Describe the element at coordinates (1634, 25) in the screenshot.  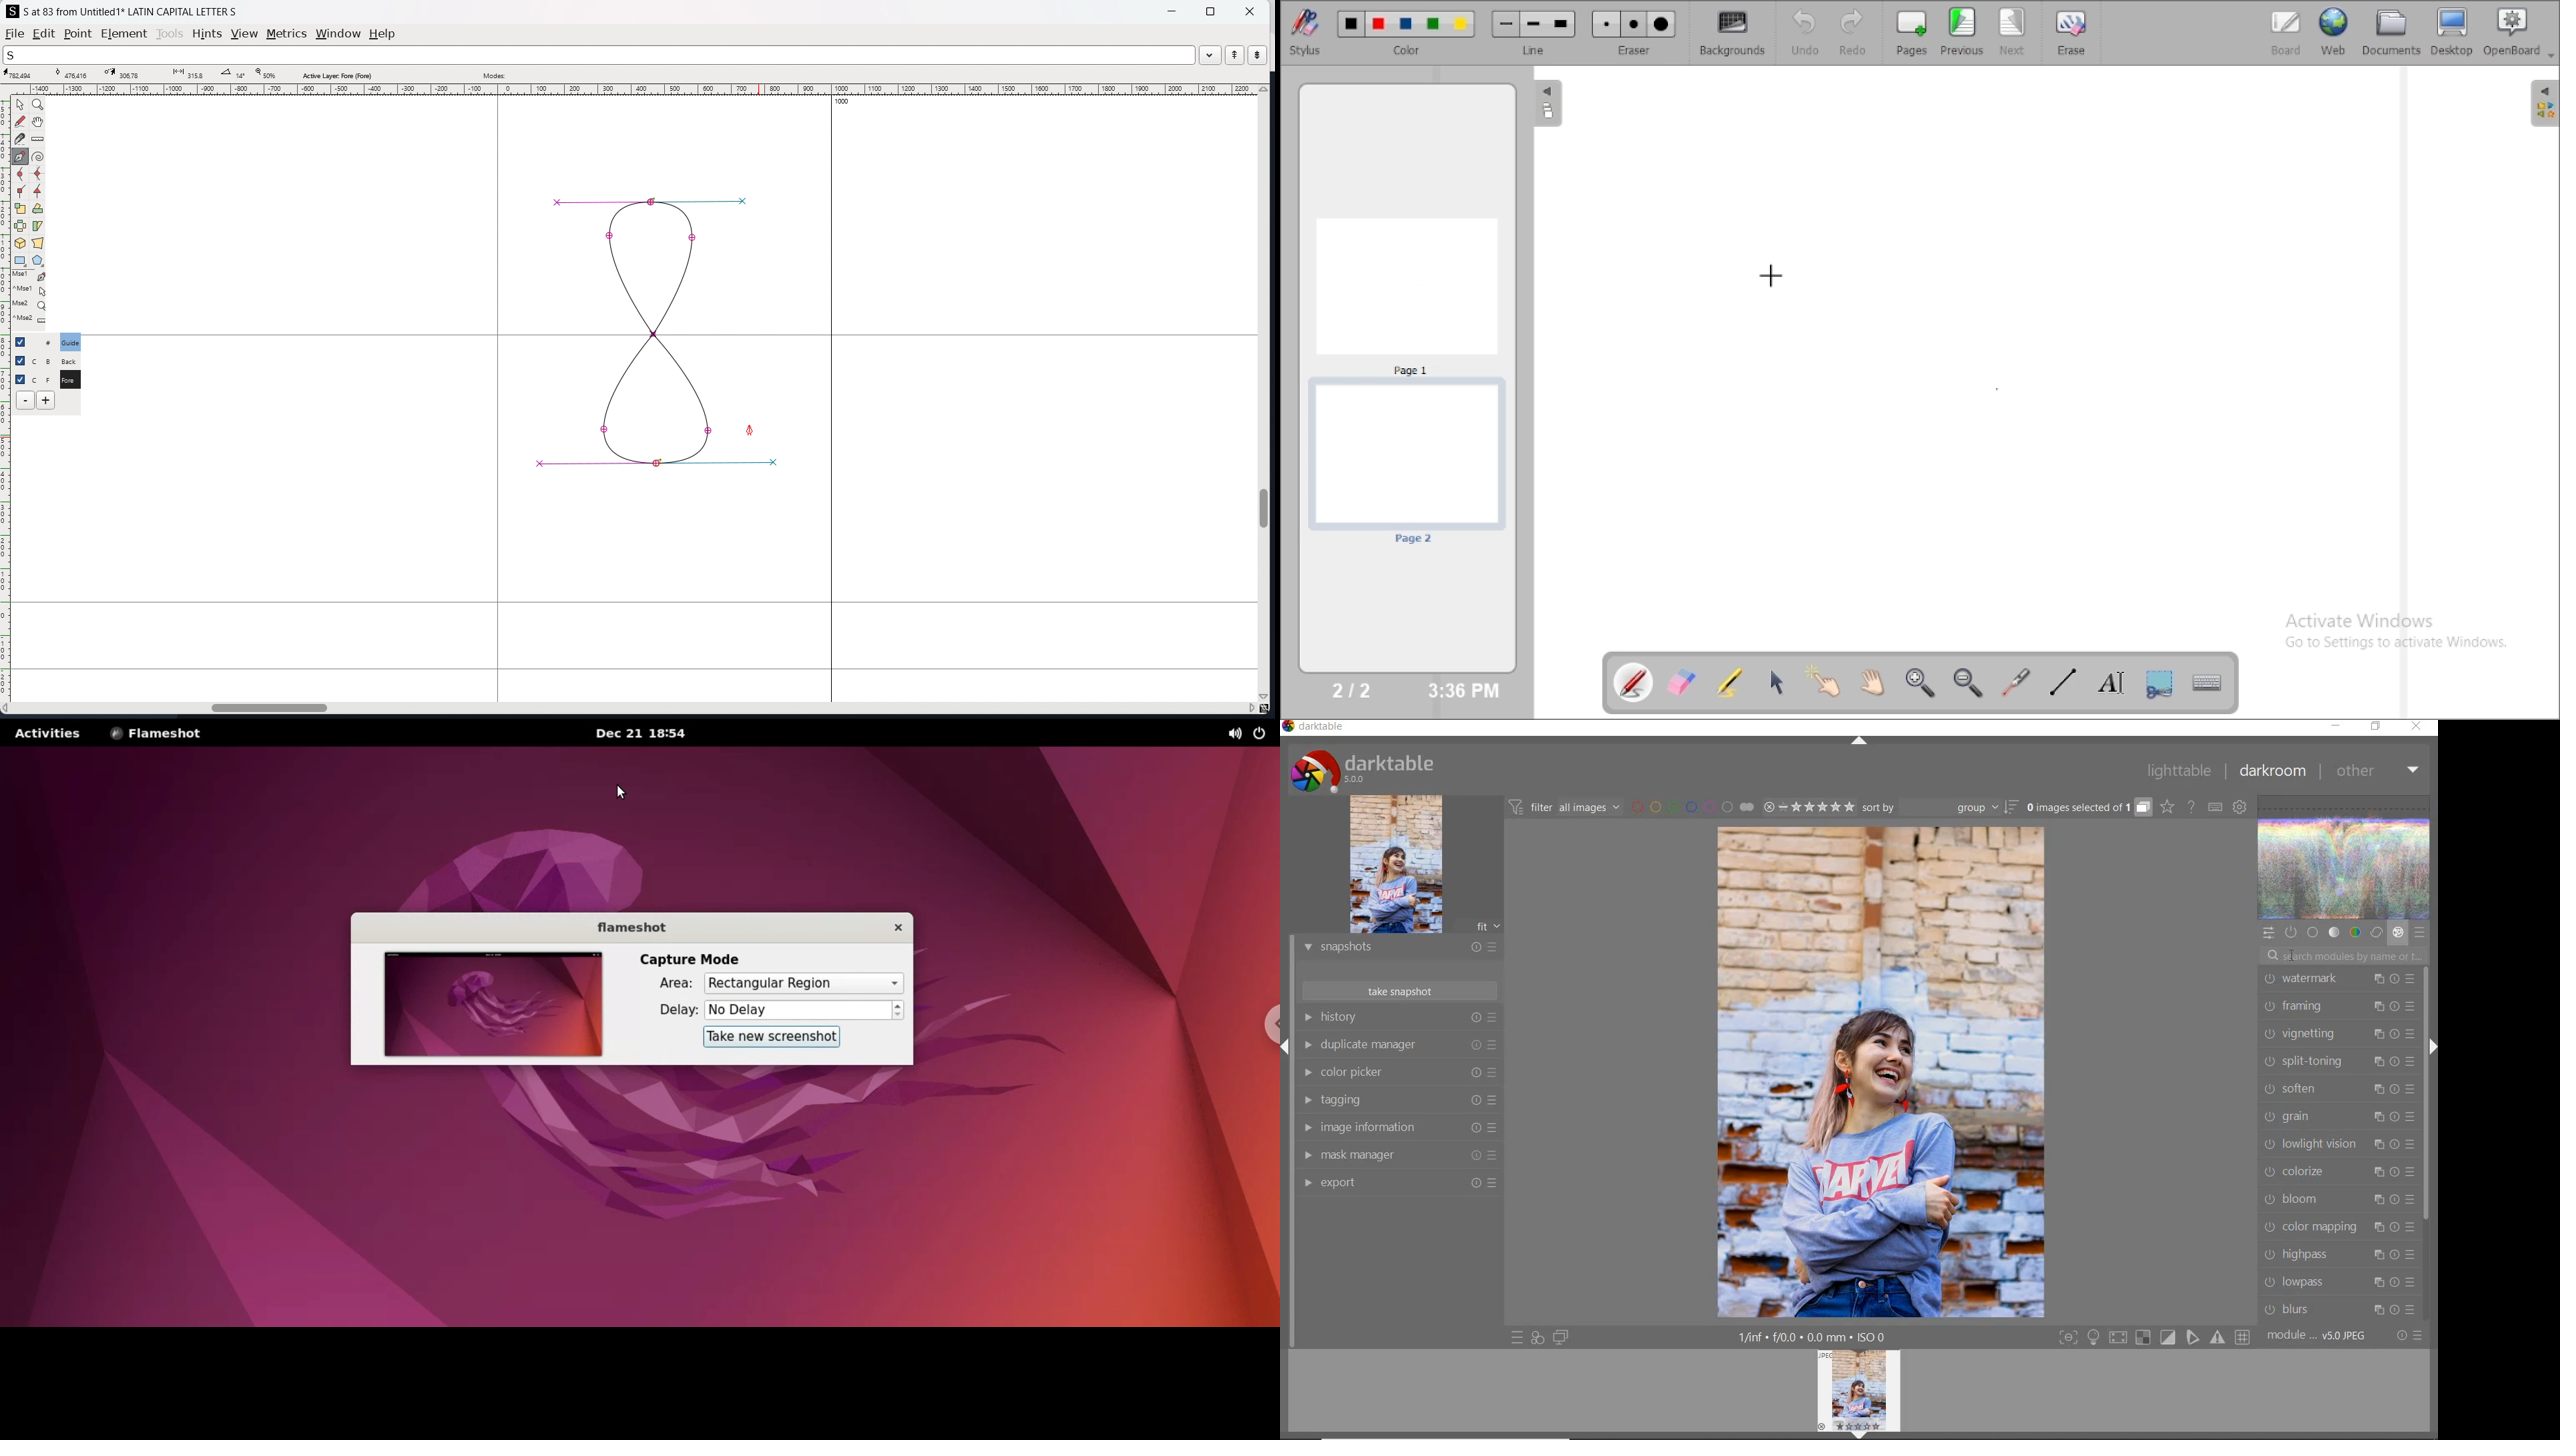
I see `Medium eraser` at that location.